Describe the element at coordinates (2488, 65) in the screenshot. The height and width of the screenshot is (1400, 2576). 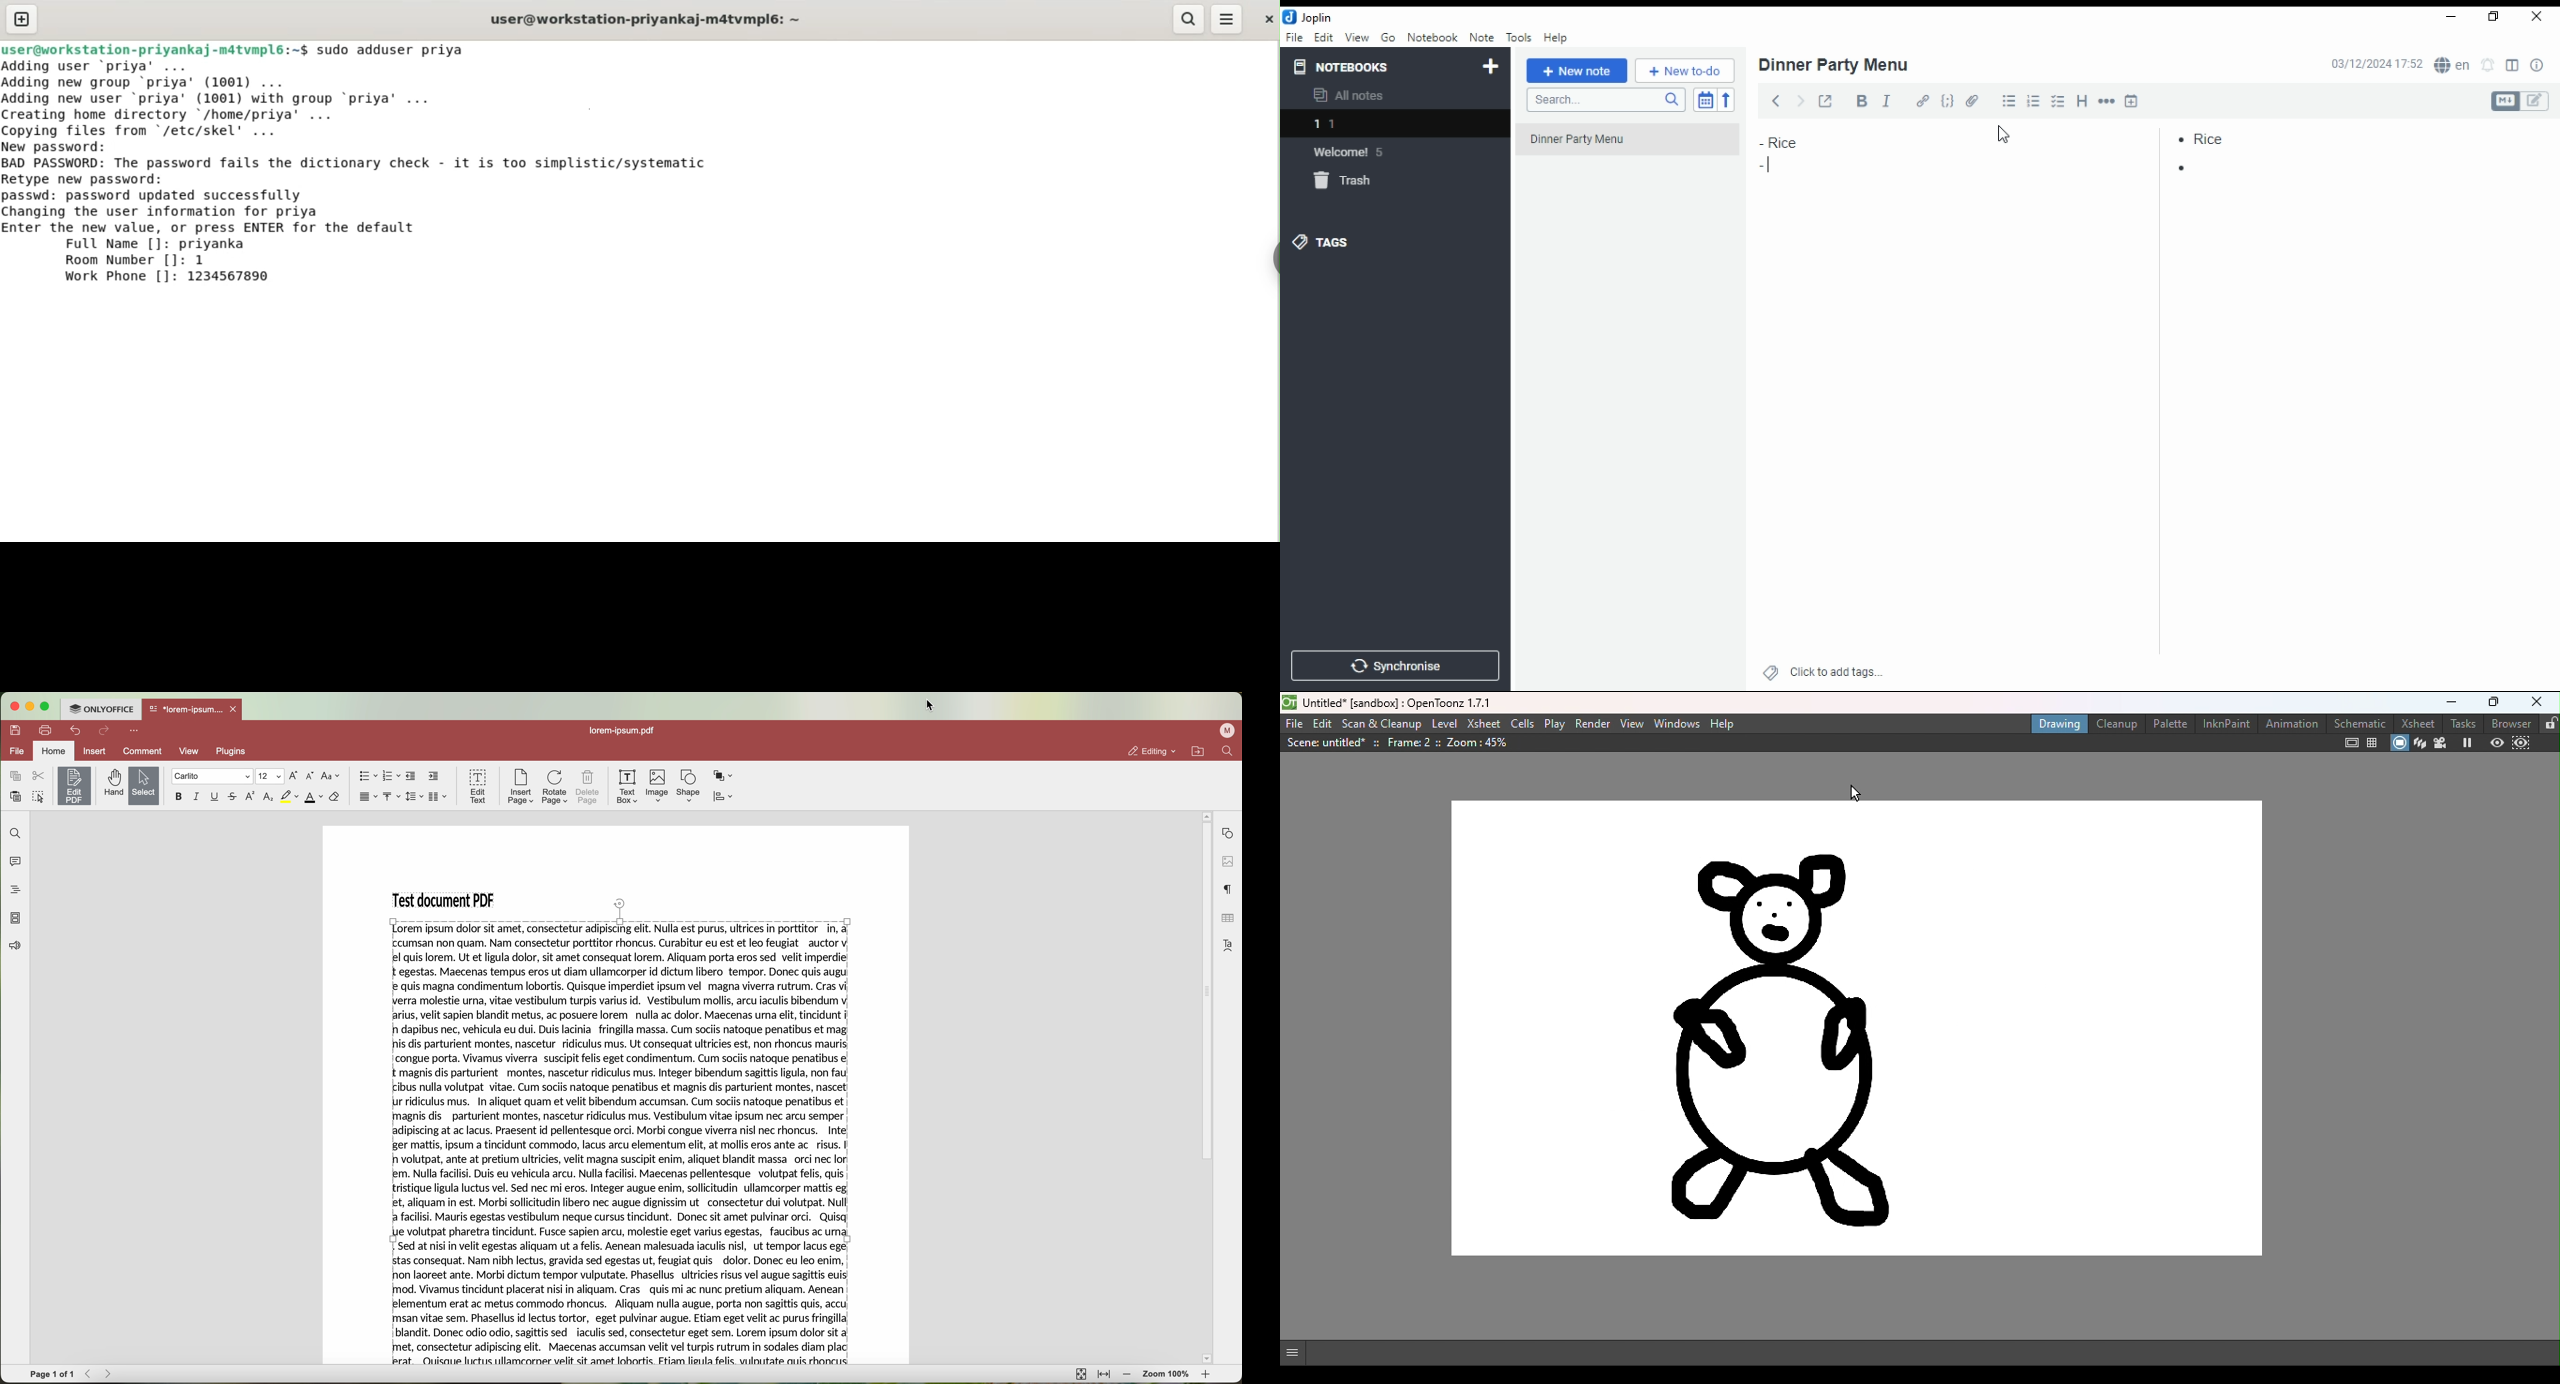
I see `set alarm` at that location.